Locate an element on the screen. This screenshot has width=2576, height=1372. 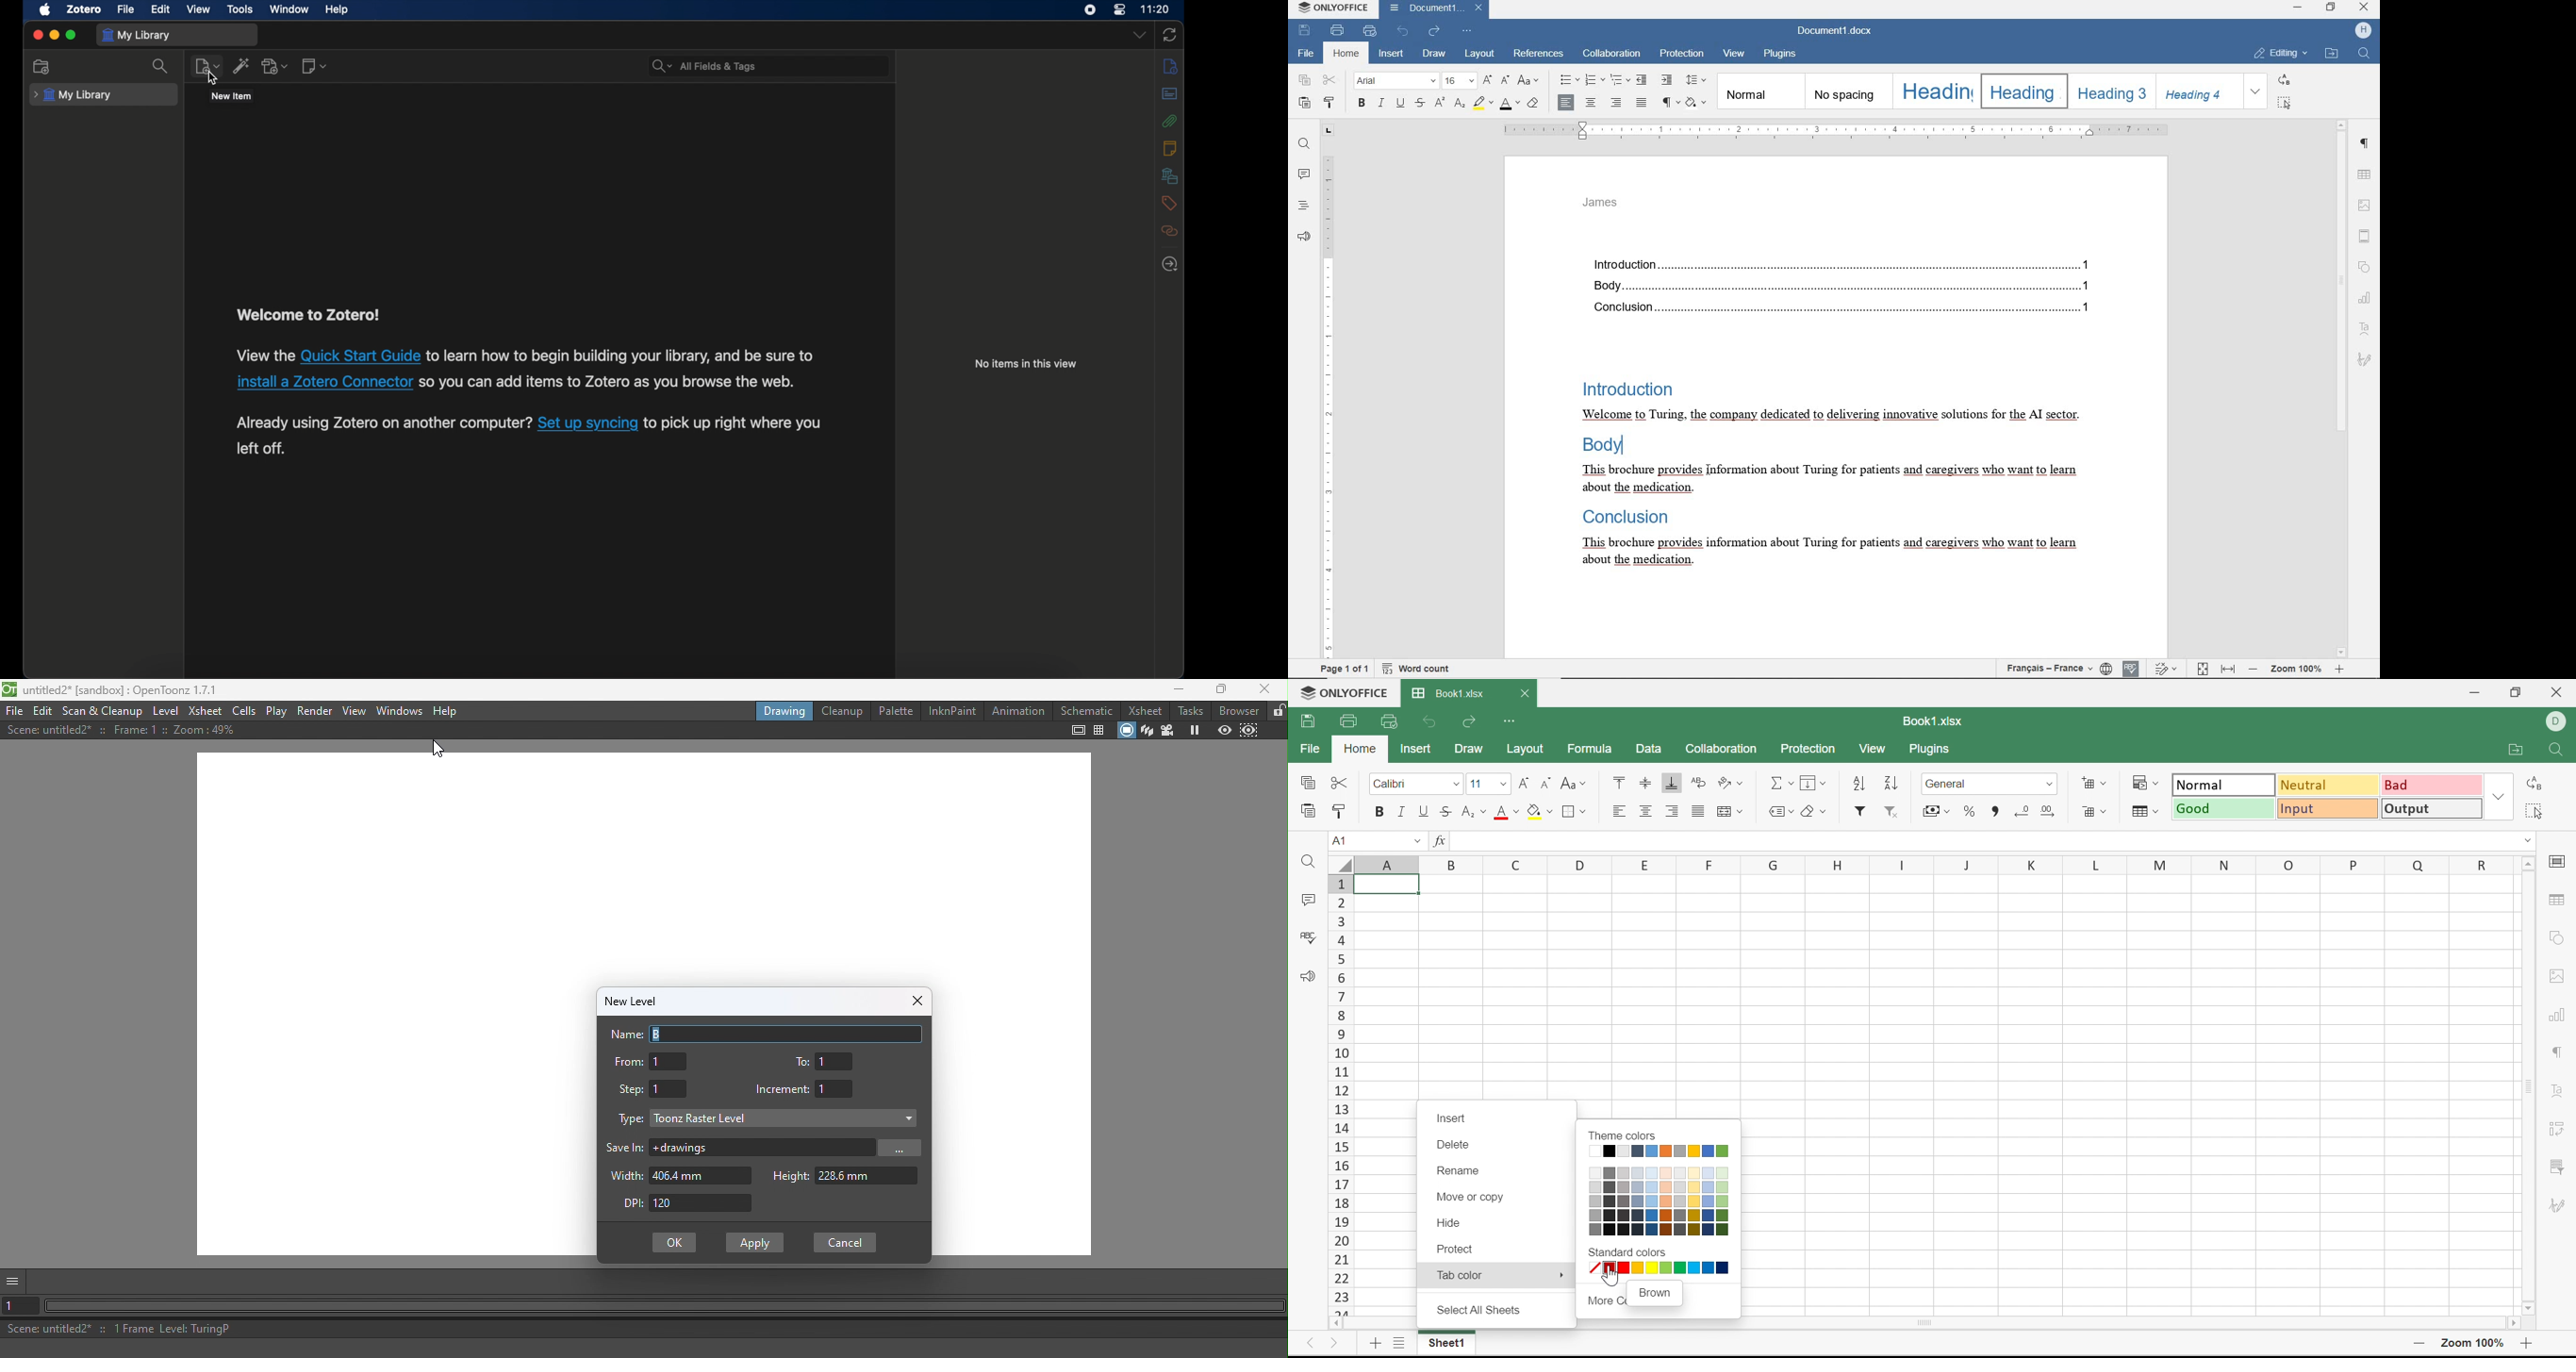
INCREMENT FONT SIZE is located at coordinates (1486, 79).